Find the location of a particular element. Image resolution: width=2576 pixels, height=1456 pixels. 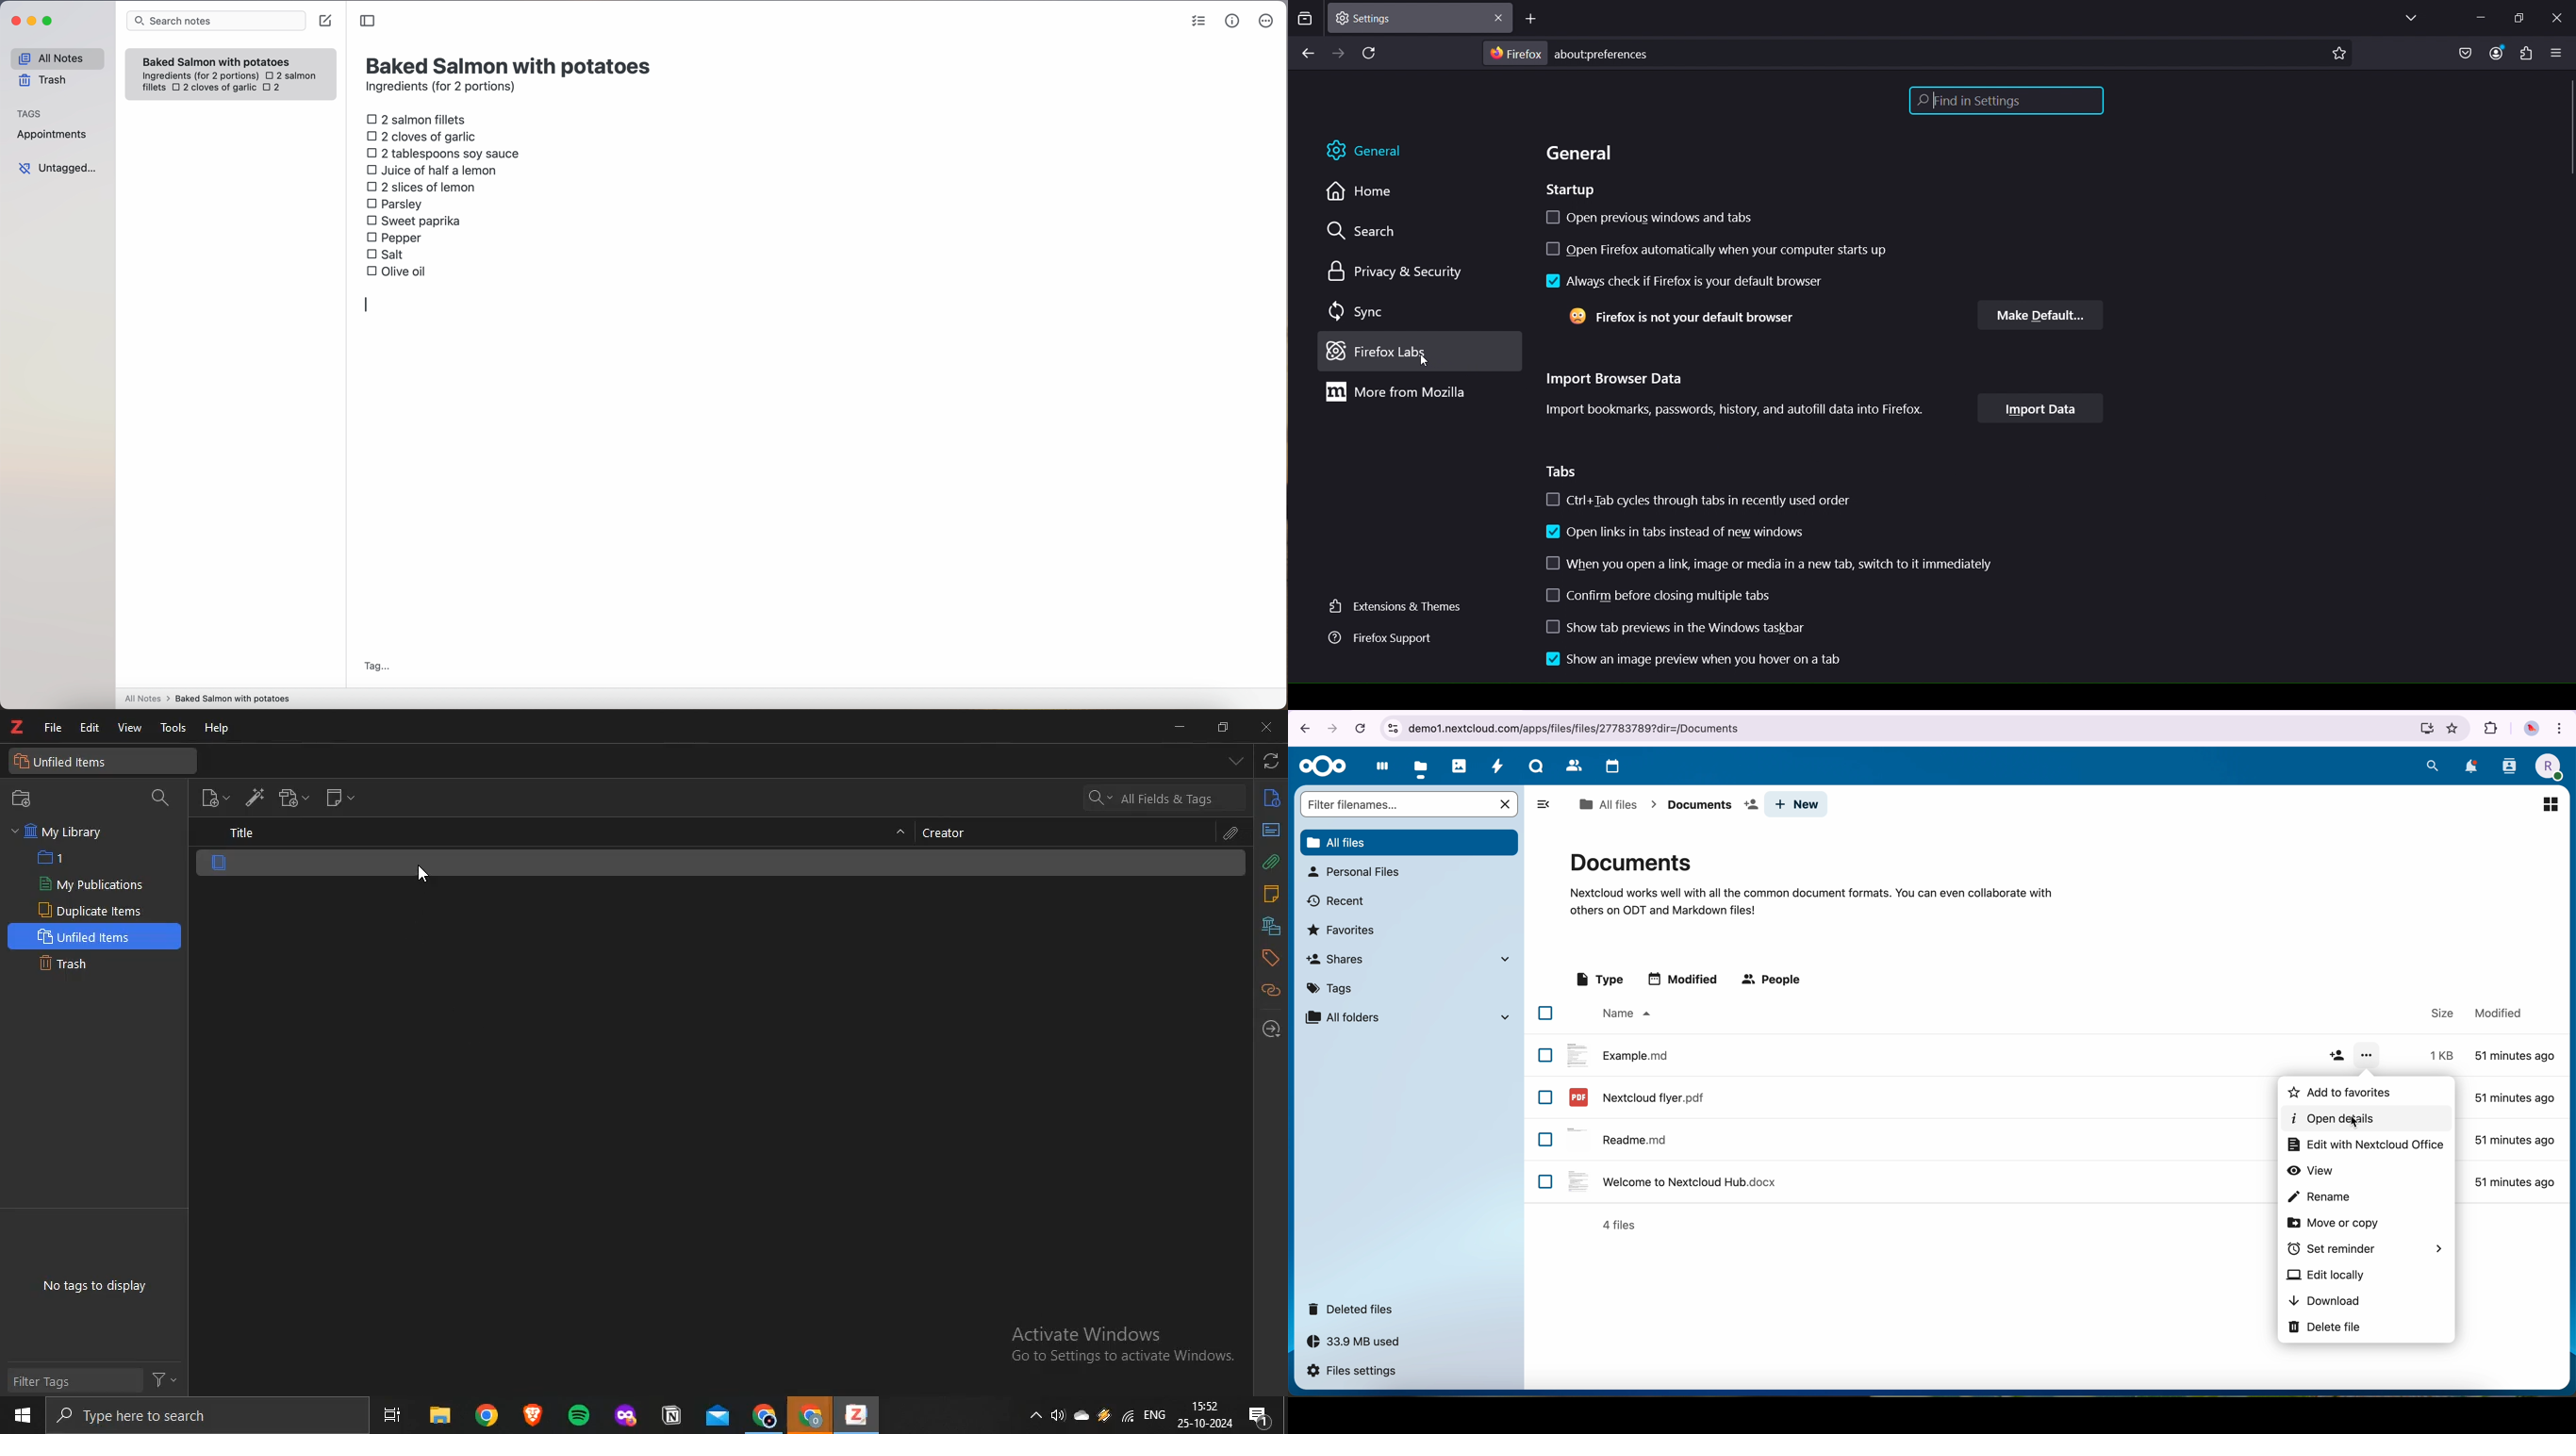

2 cloves of garlic is located at coordinates (424, 135).